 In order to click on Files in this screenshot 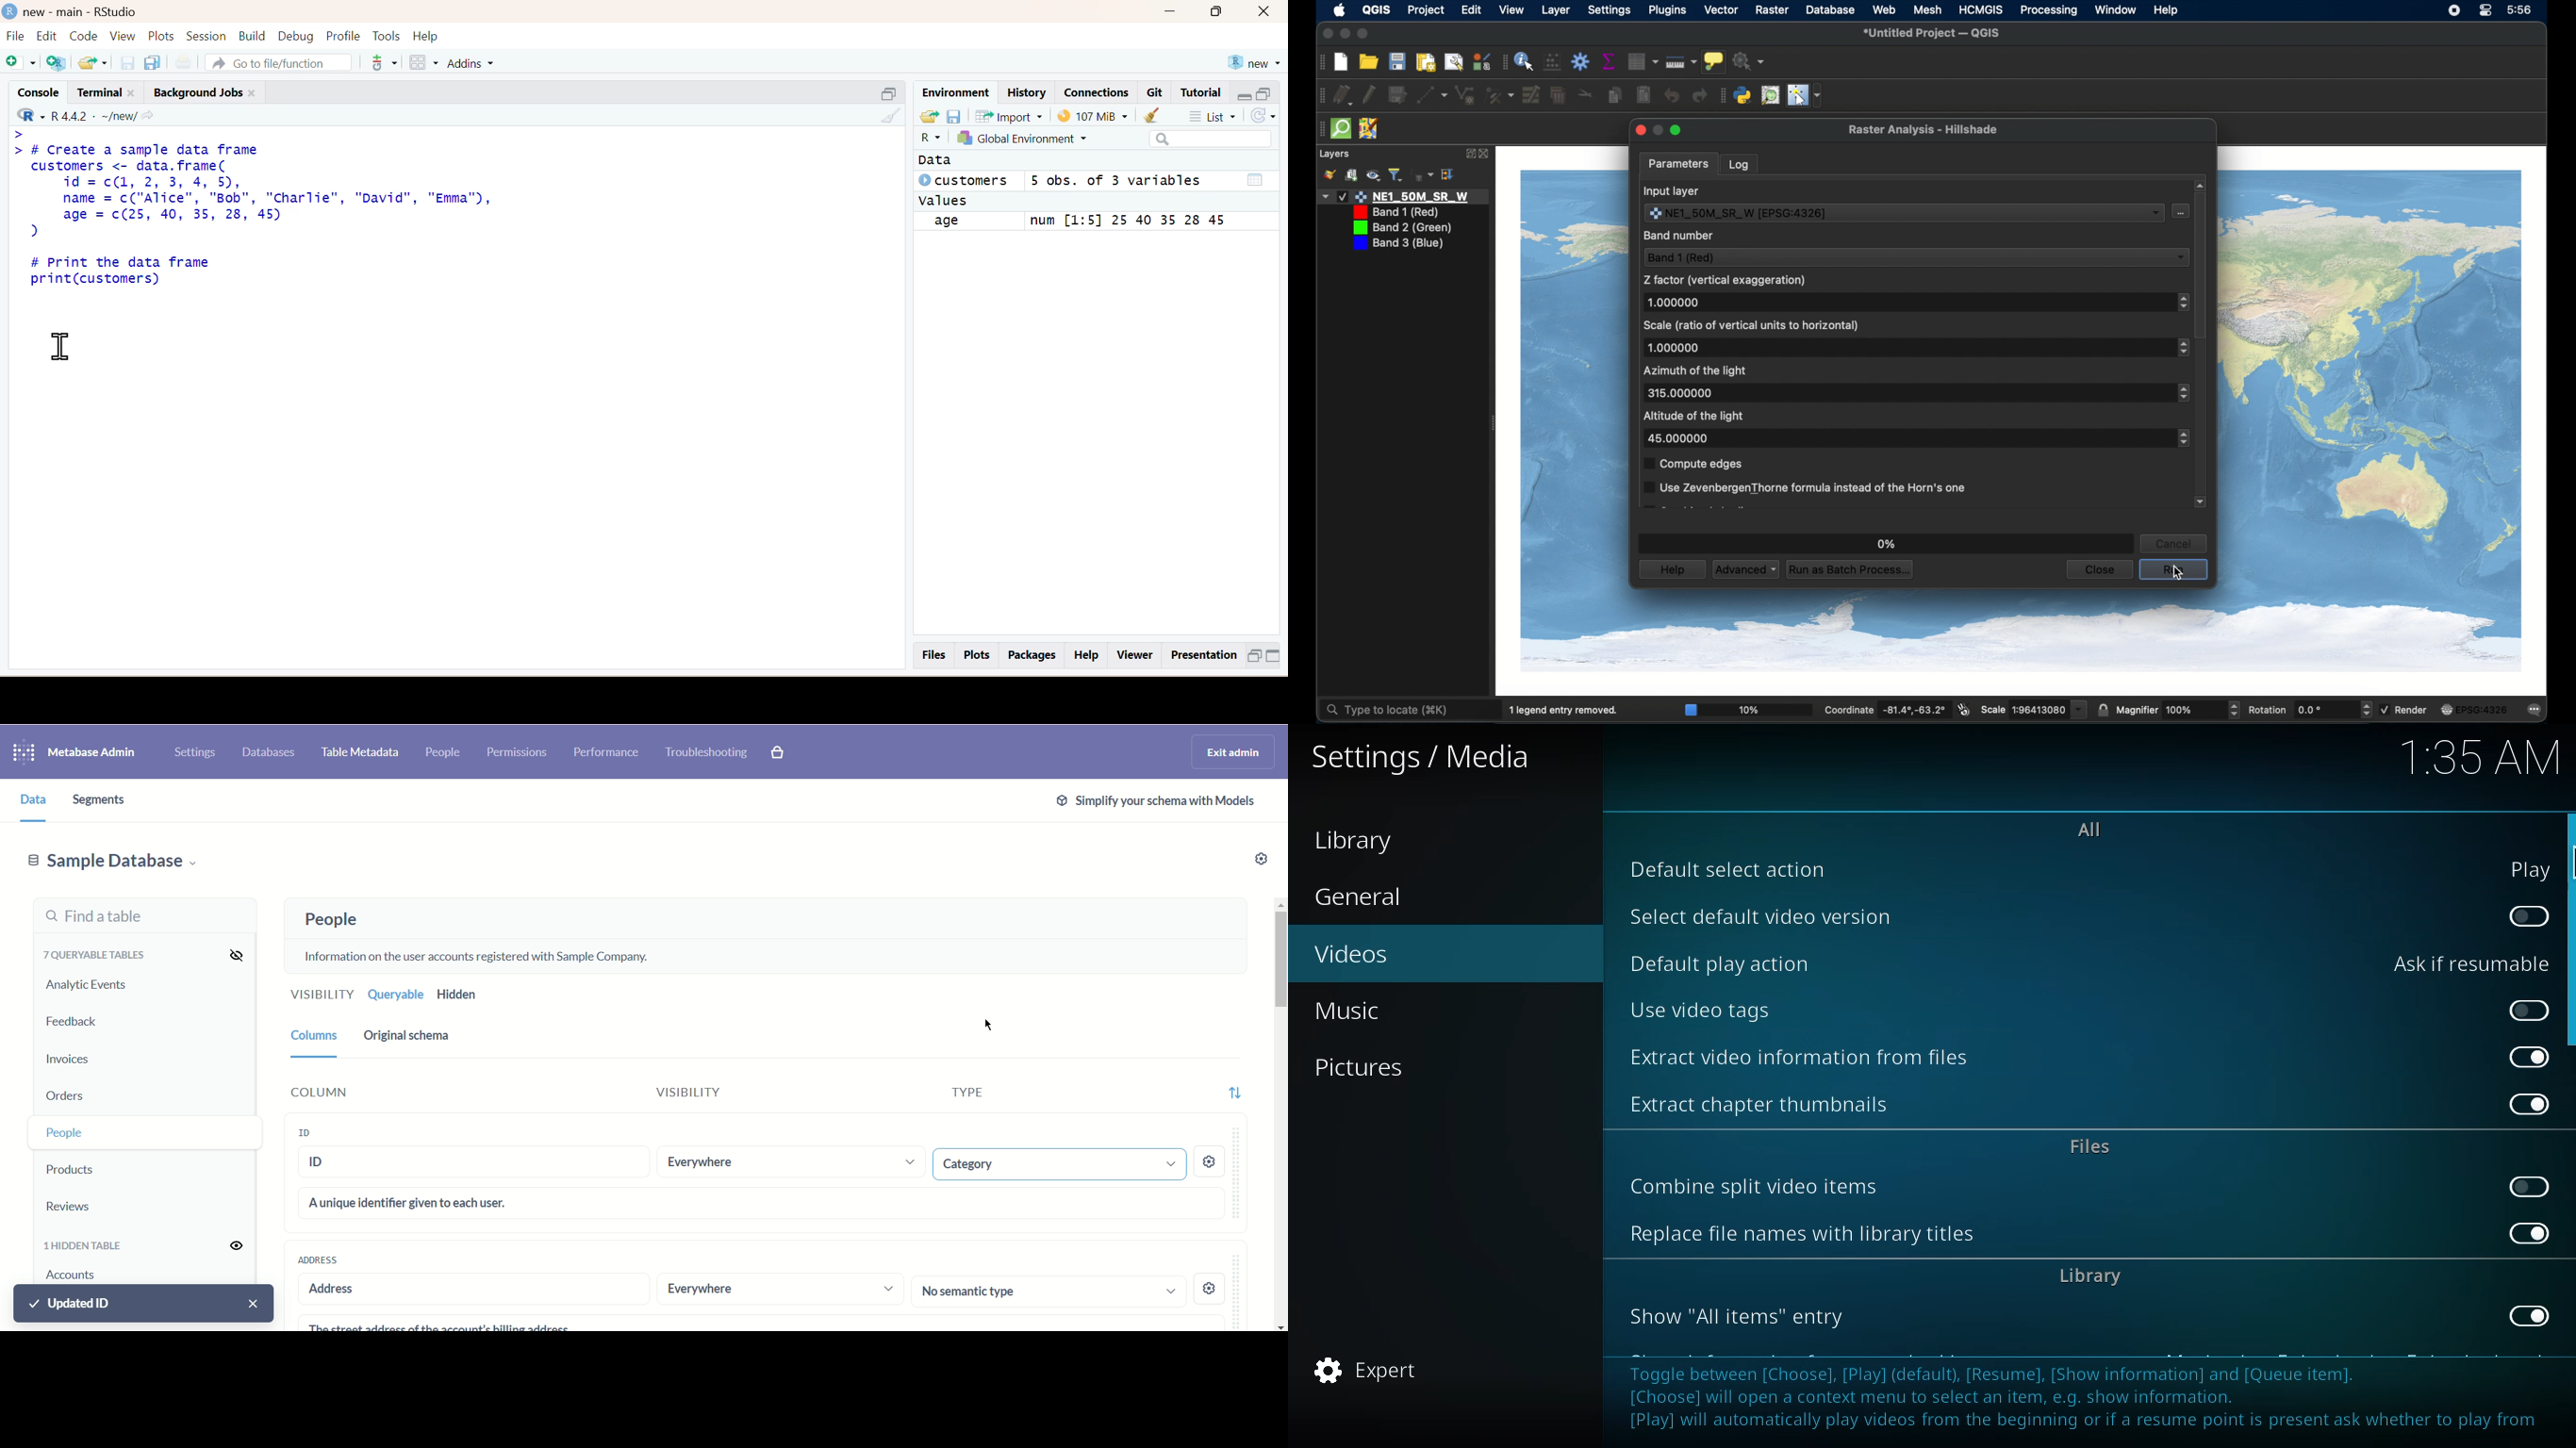, I will do `click(932, 655)`.